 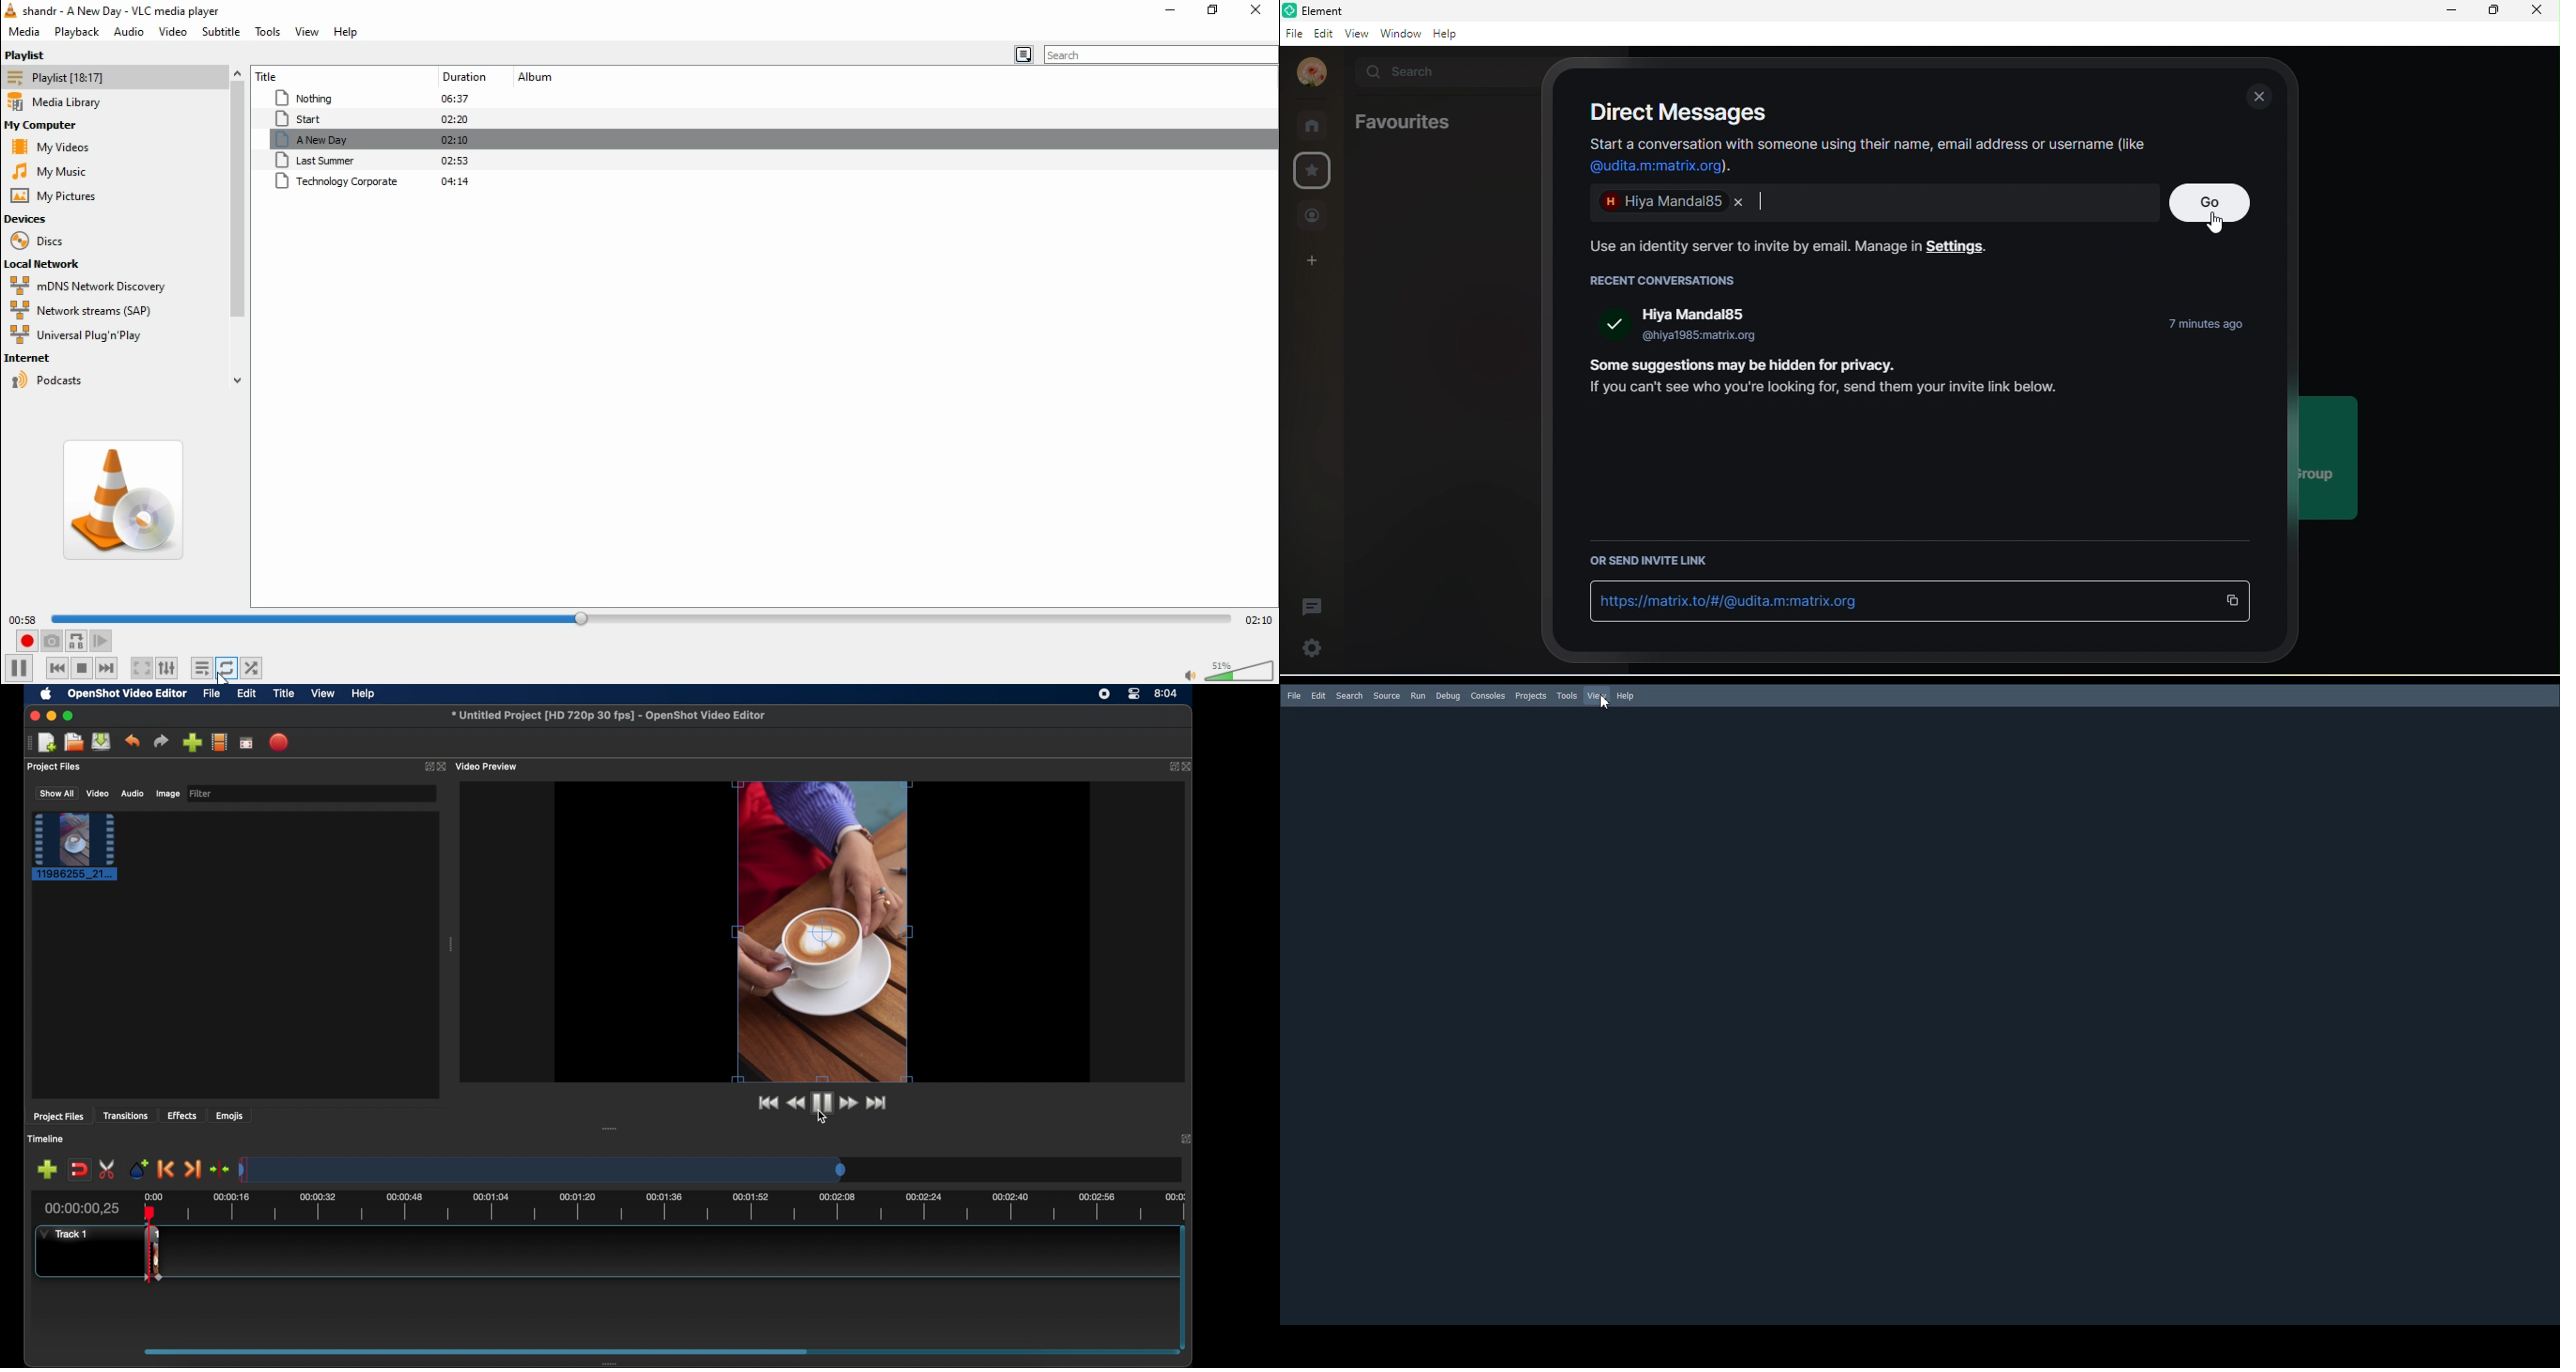 What do you see at coordinates (1350, 696) in the screenshot?
I see `Search` at bounding box center [1350, 696].